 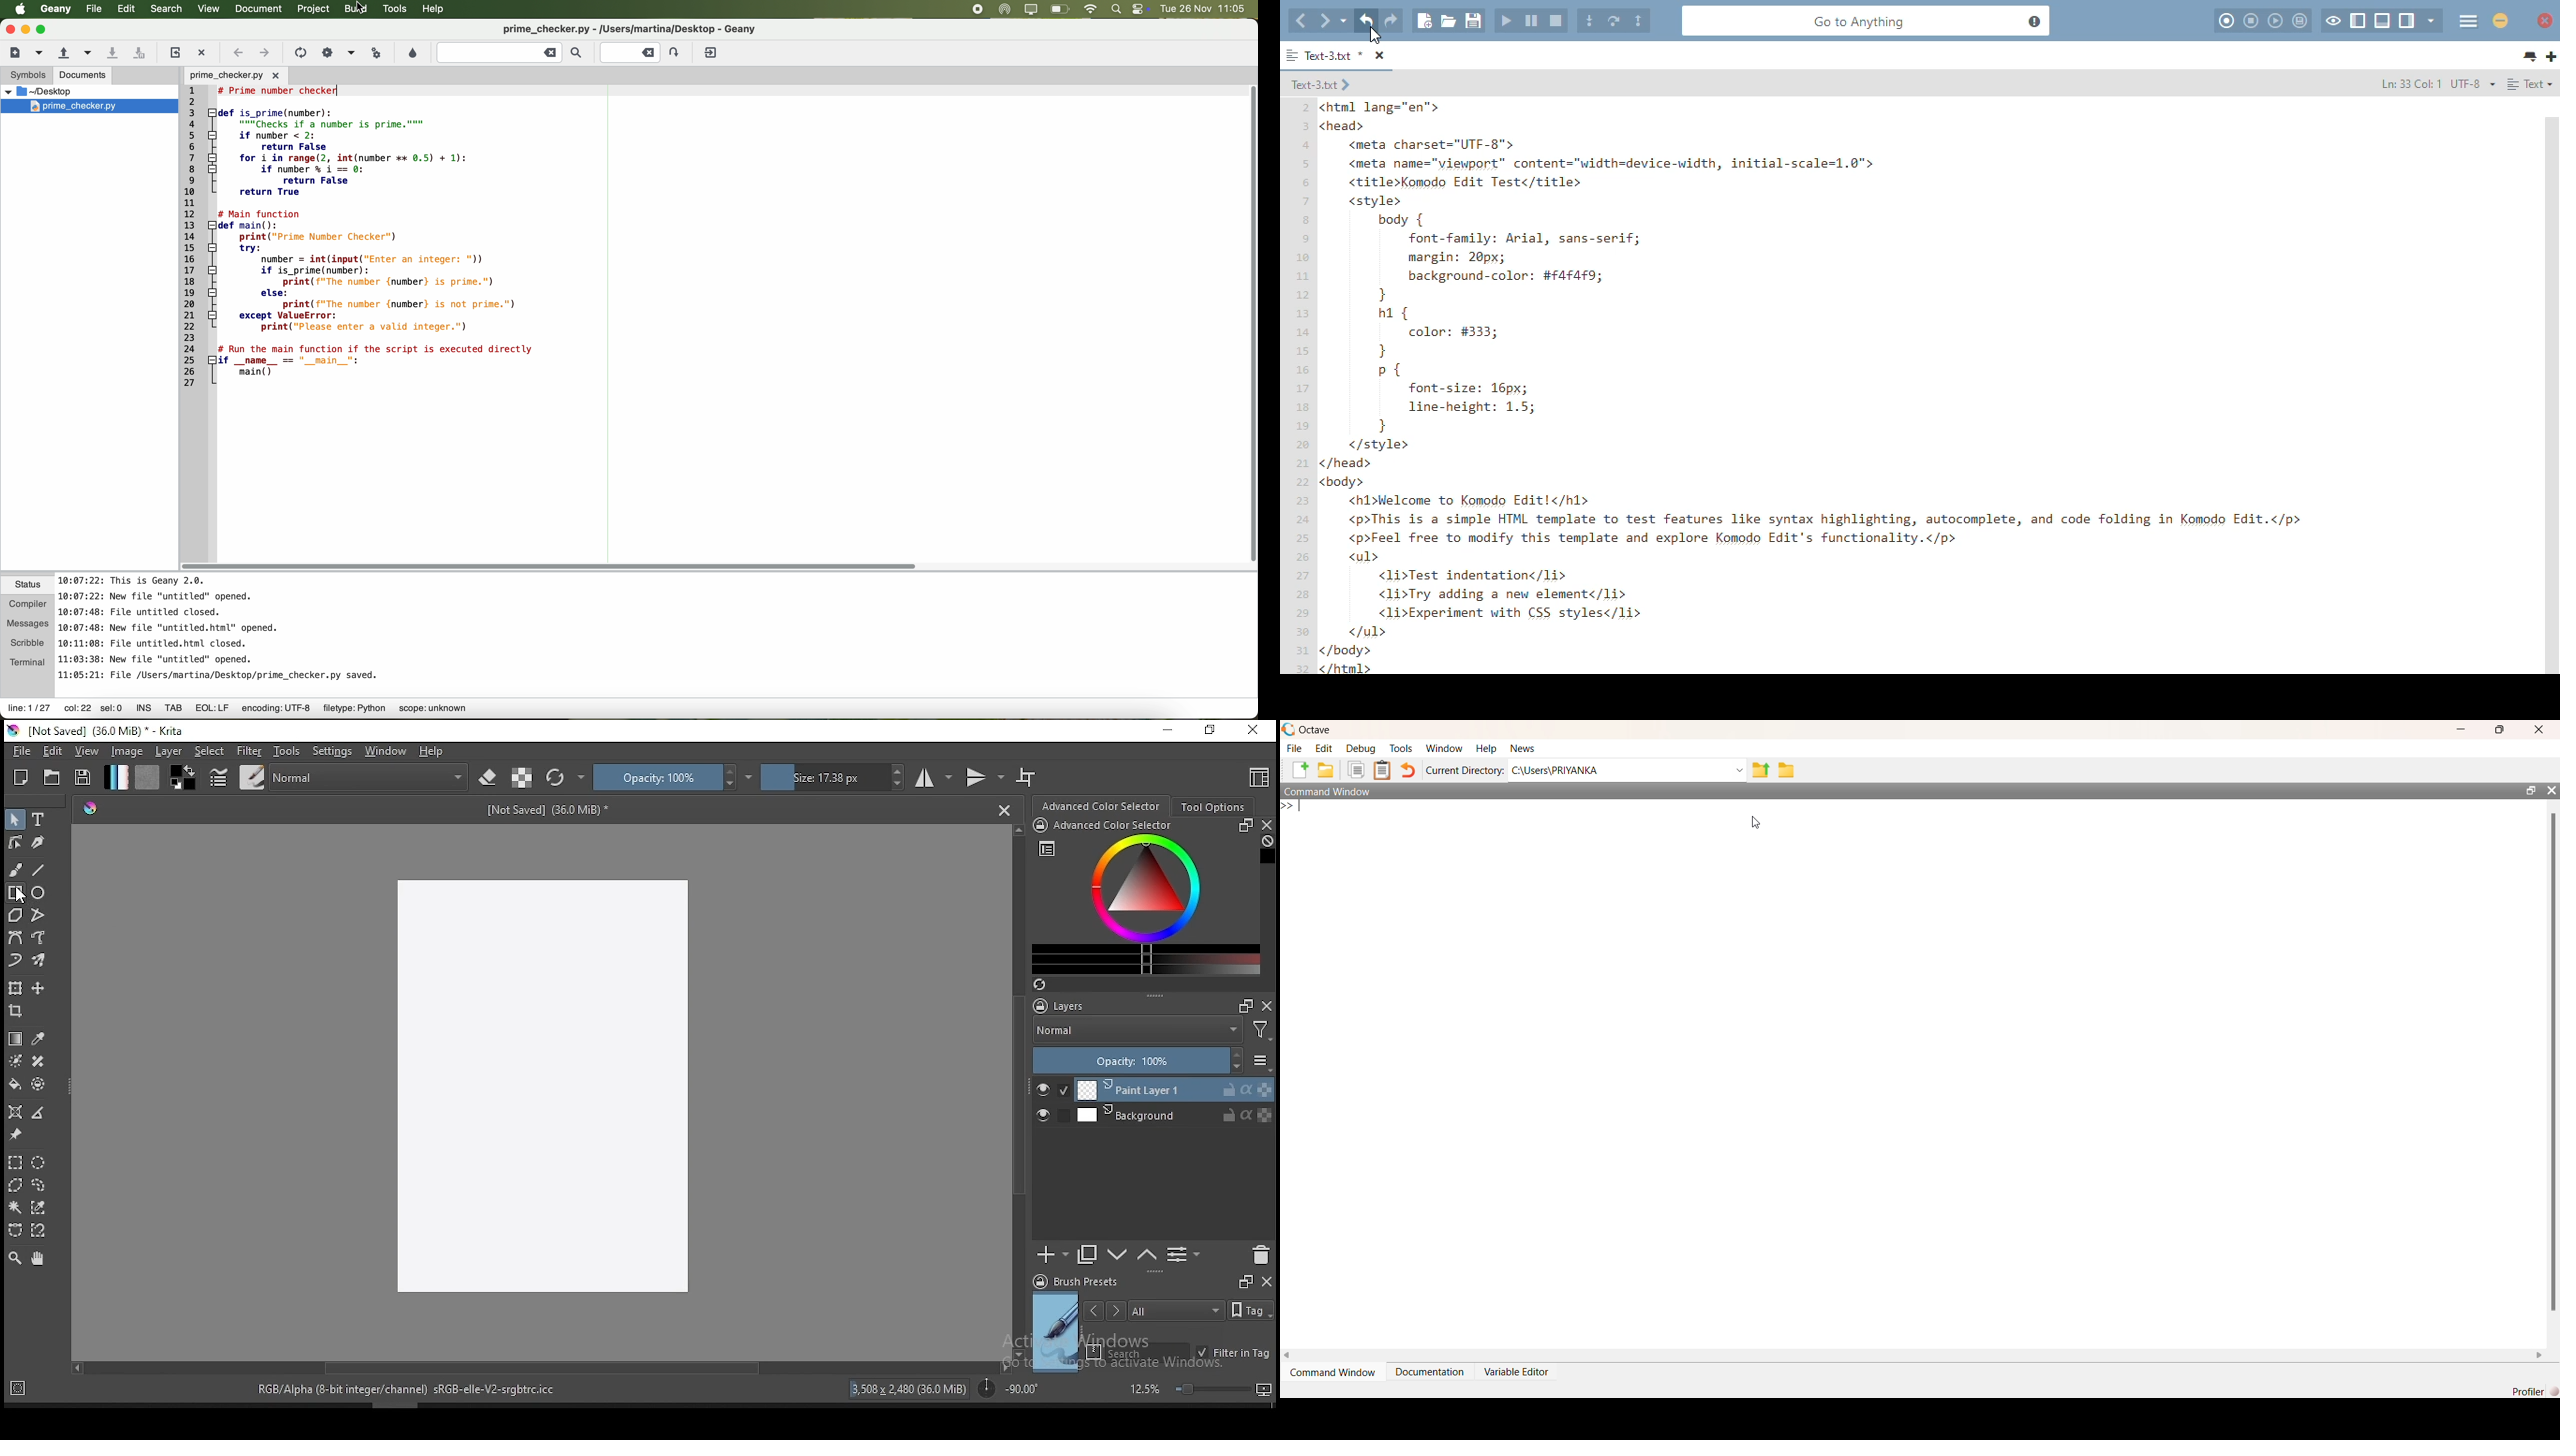 I want to click on scrollbar, so click(x=2551, y=1063).